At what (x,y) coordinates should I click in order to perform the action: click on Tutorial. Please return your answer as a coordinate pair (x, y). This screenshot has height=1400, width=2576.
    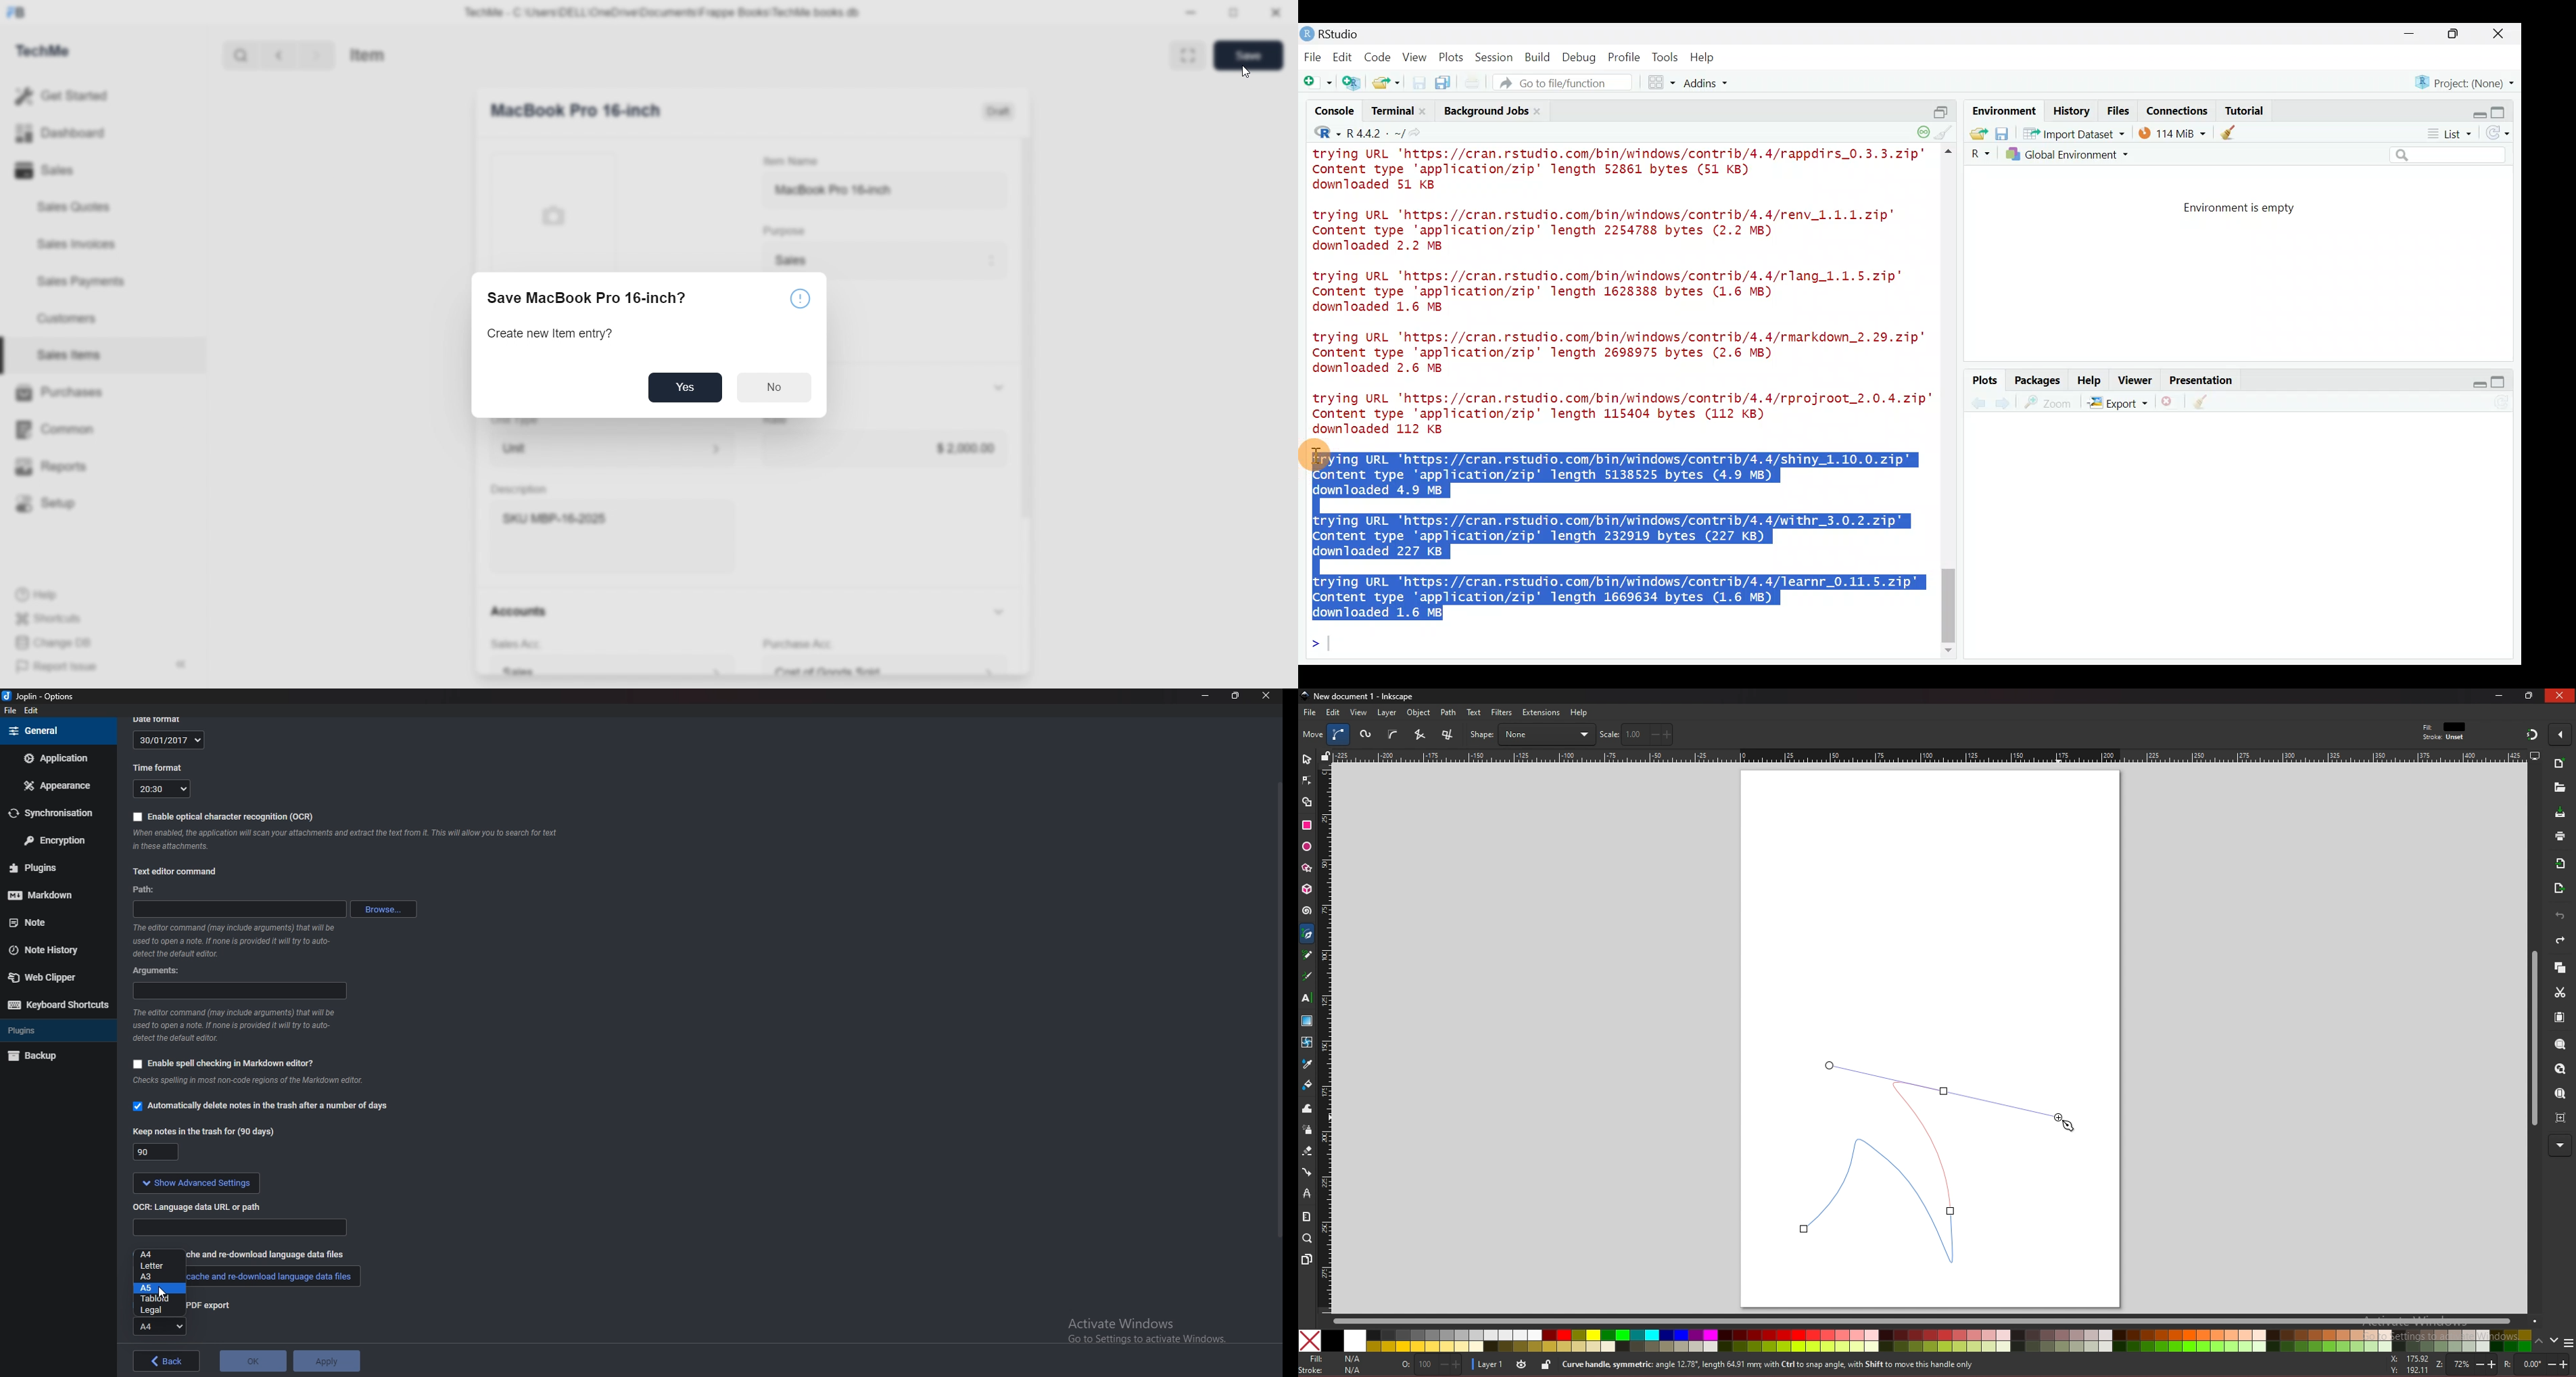
    Looking at the image, I should click on (2244, 108).